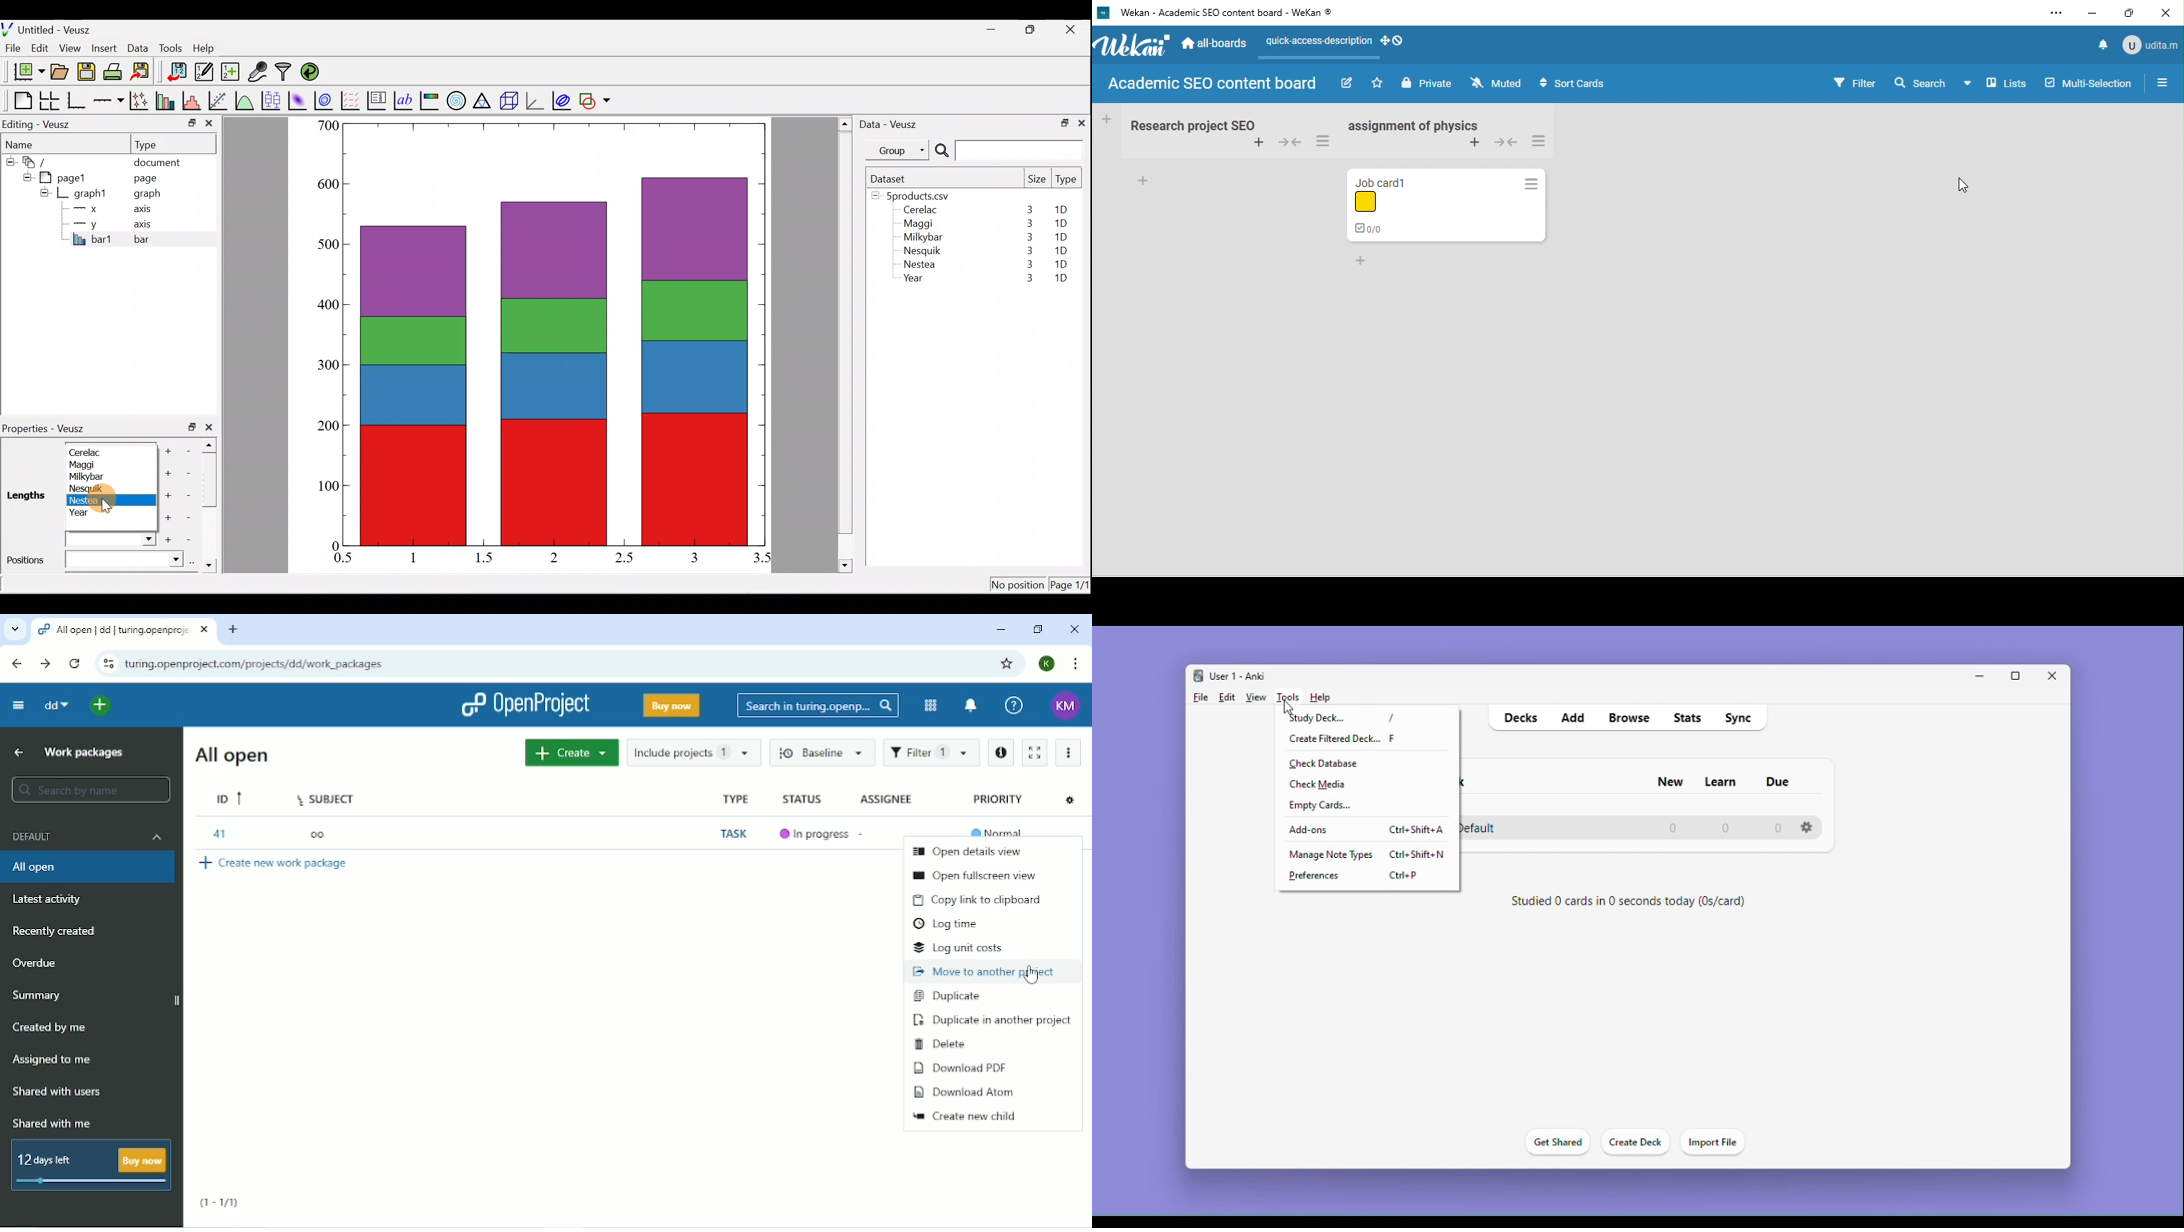 The height and width of the screenshot is (1232, 2184). Describe the element at coordinates (1506, 827) in the screenshot. I see `Default` at that location.